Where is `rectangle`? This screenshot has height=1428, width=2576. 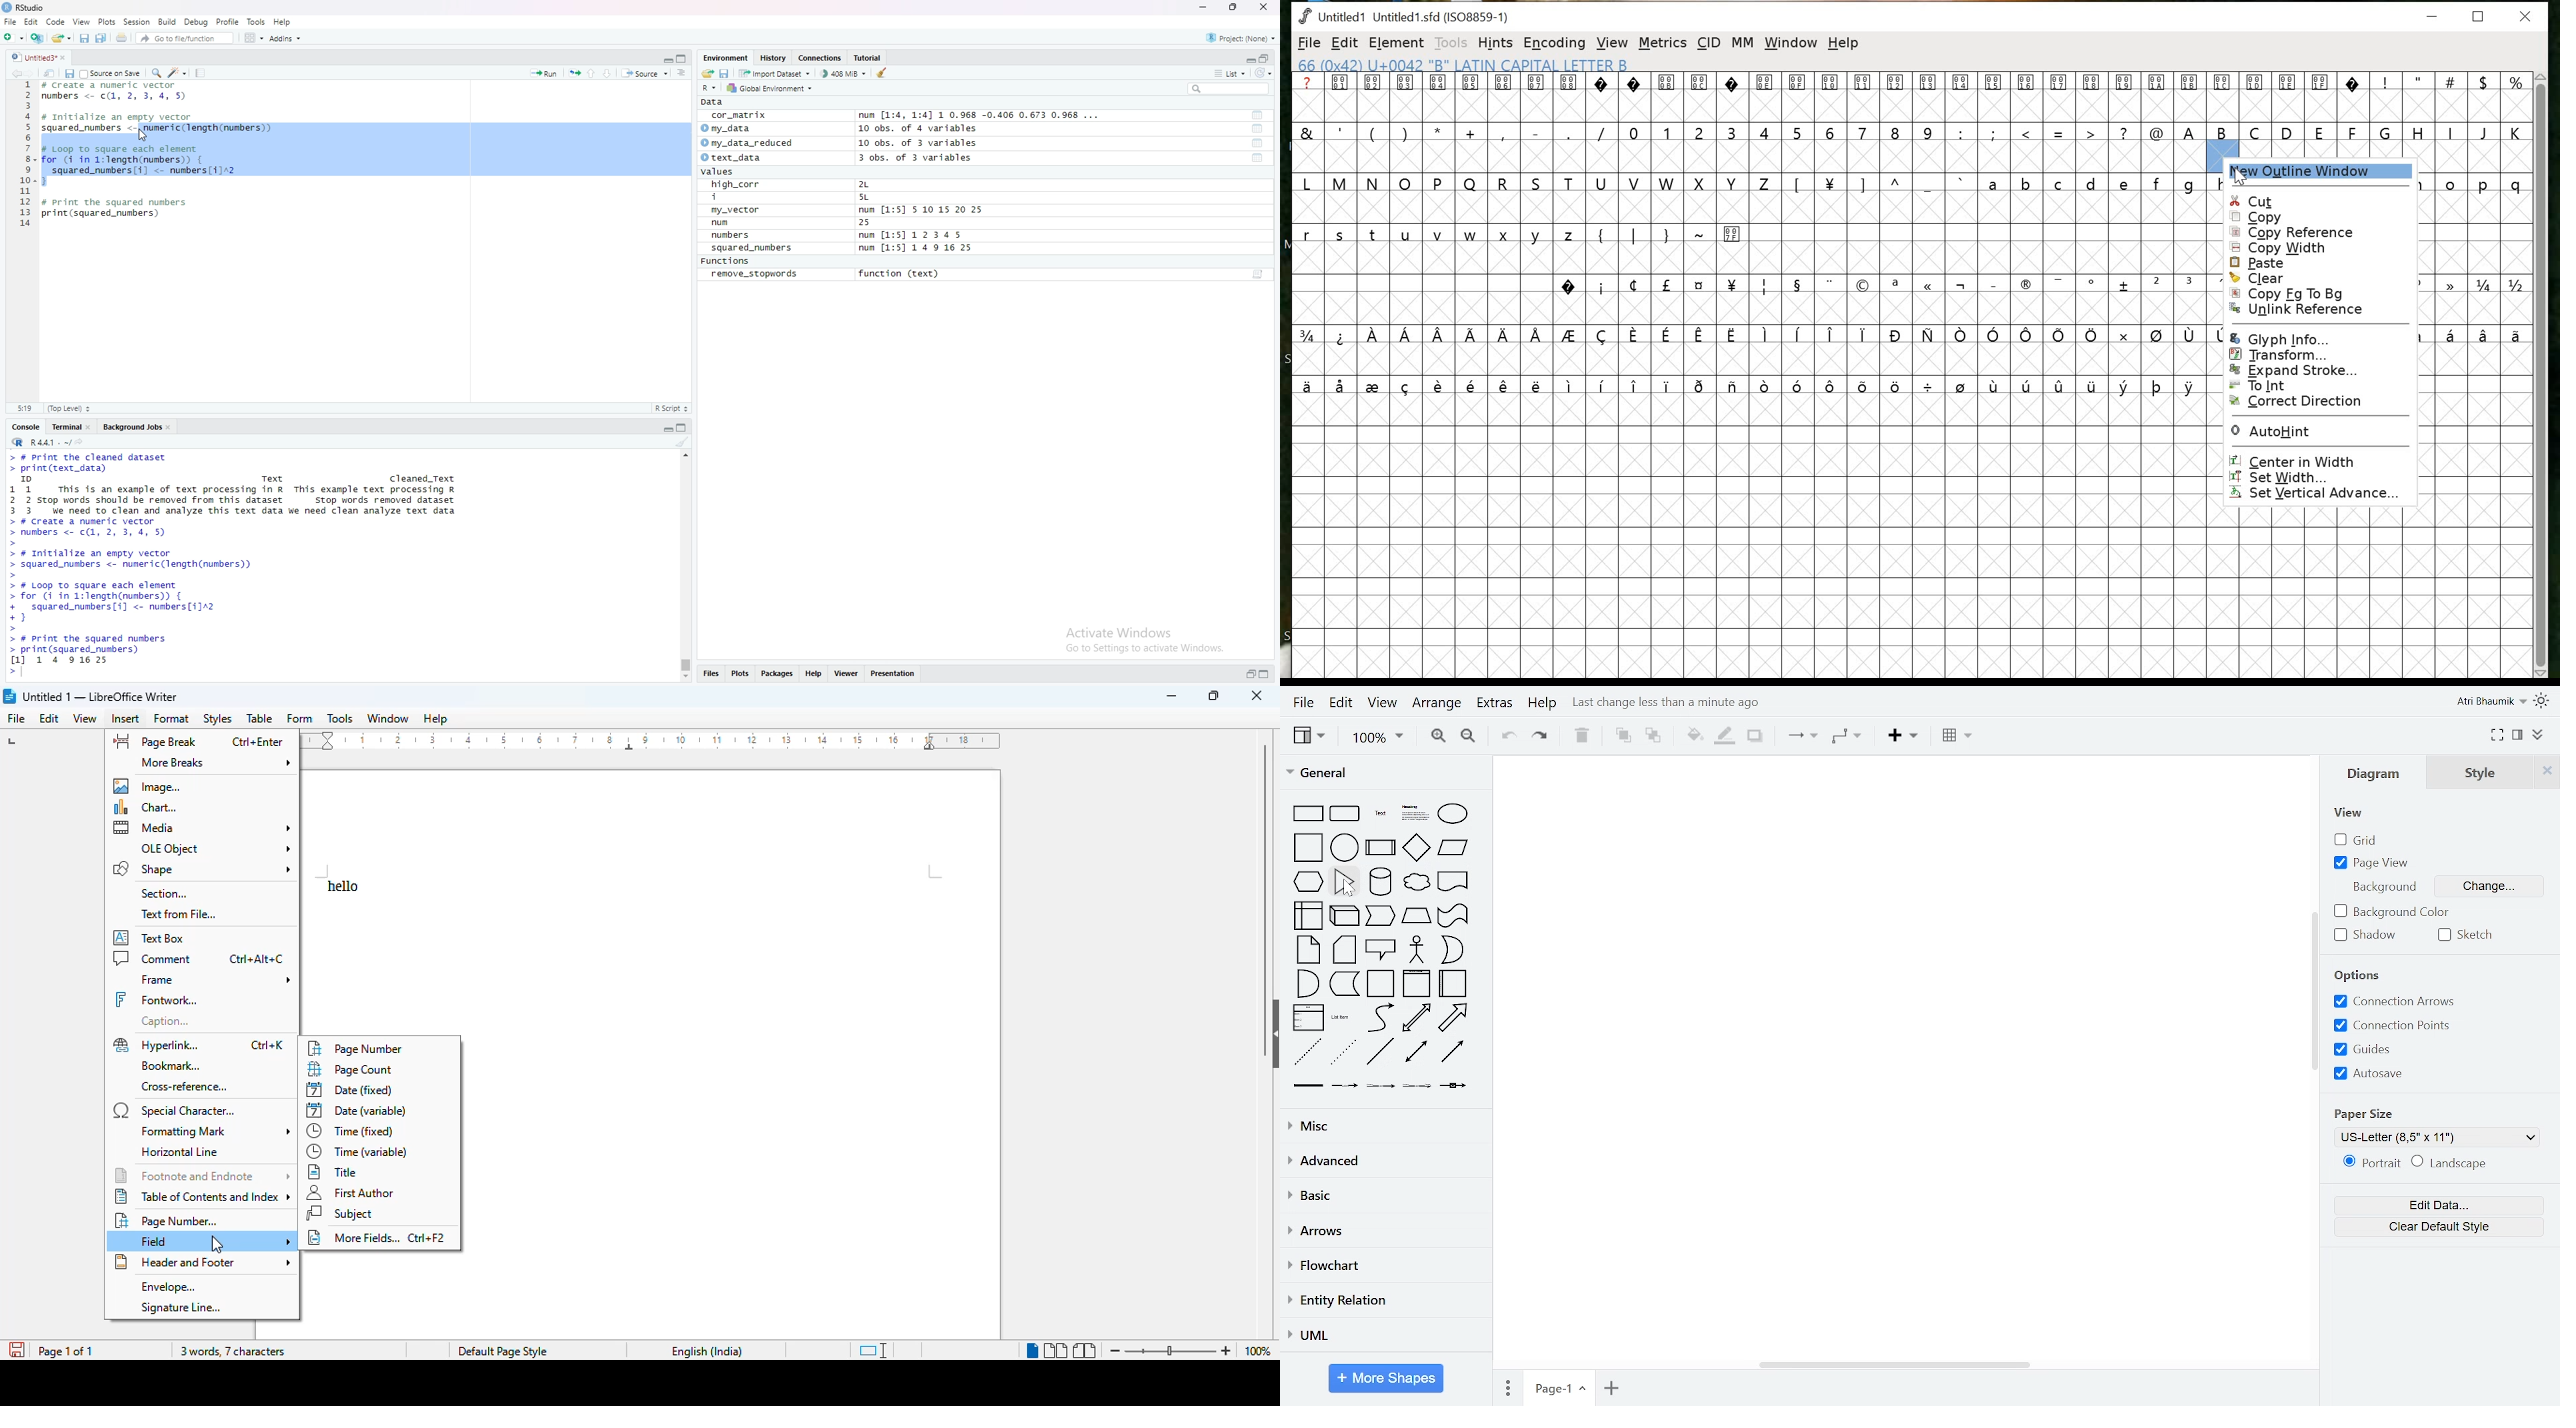
rectangle is located at coordinates (1305, 814).